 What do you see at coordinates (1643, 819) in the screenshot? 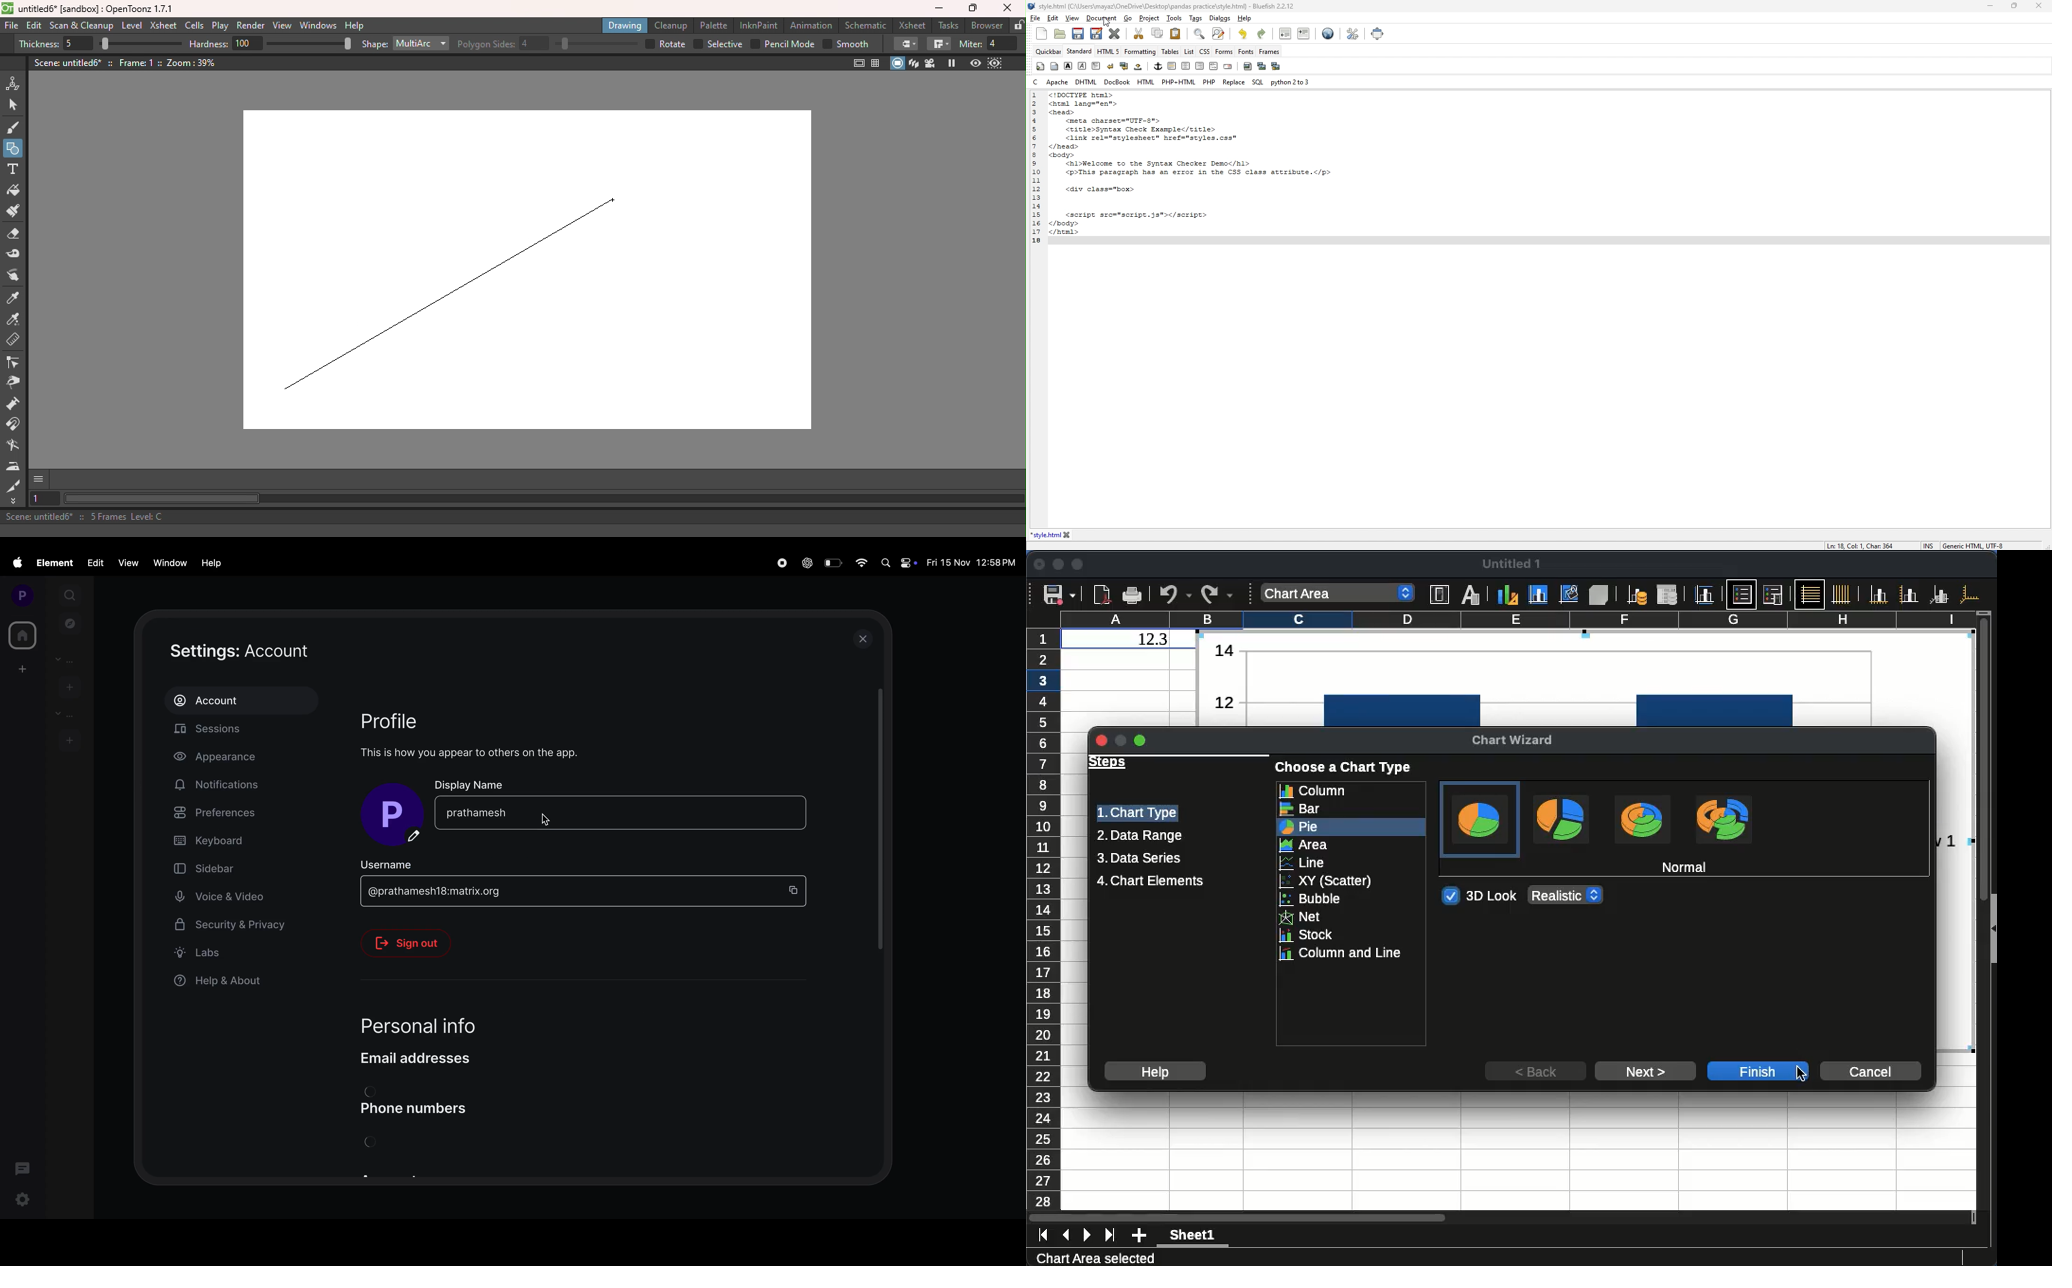
I see `Donut` at bounding box center [1643, 819].